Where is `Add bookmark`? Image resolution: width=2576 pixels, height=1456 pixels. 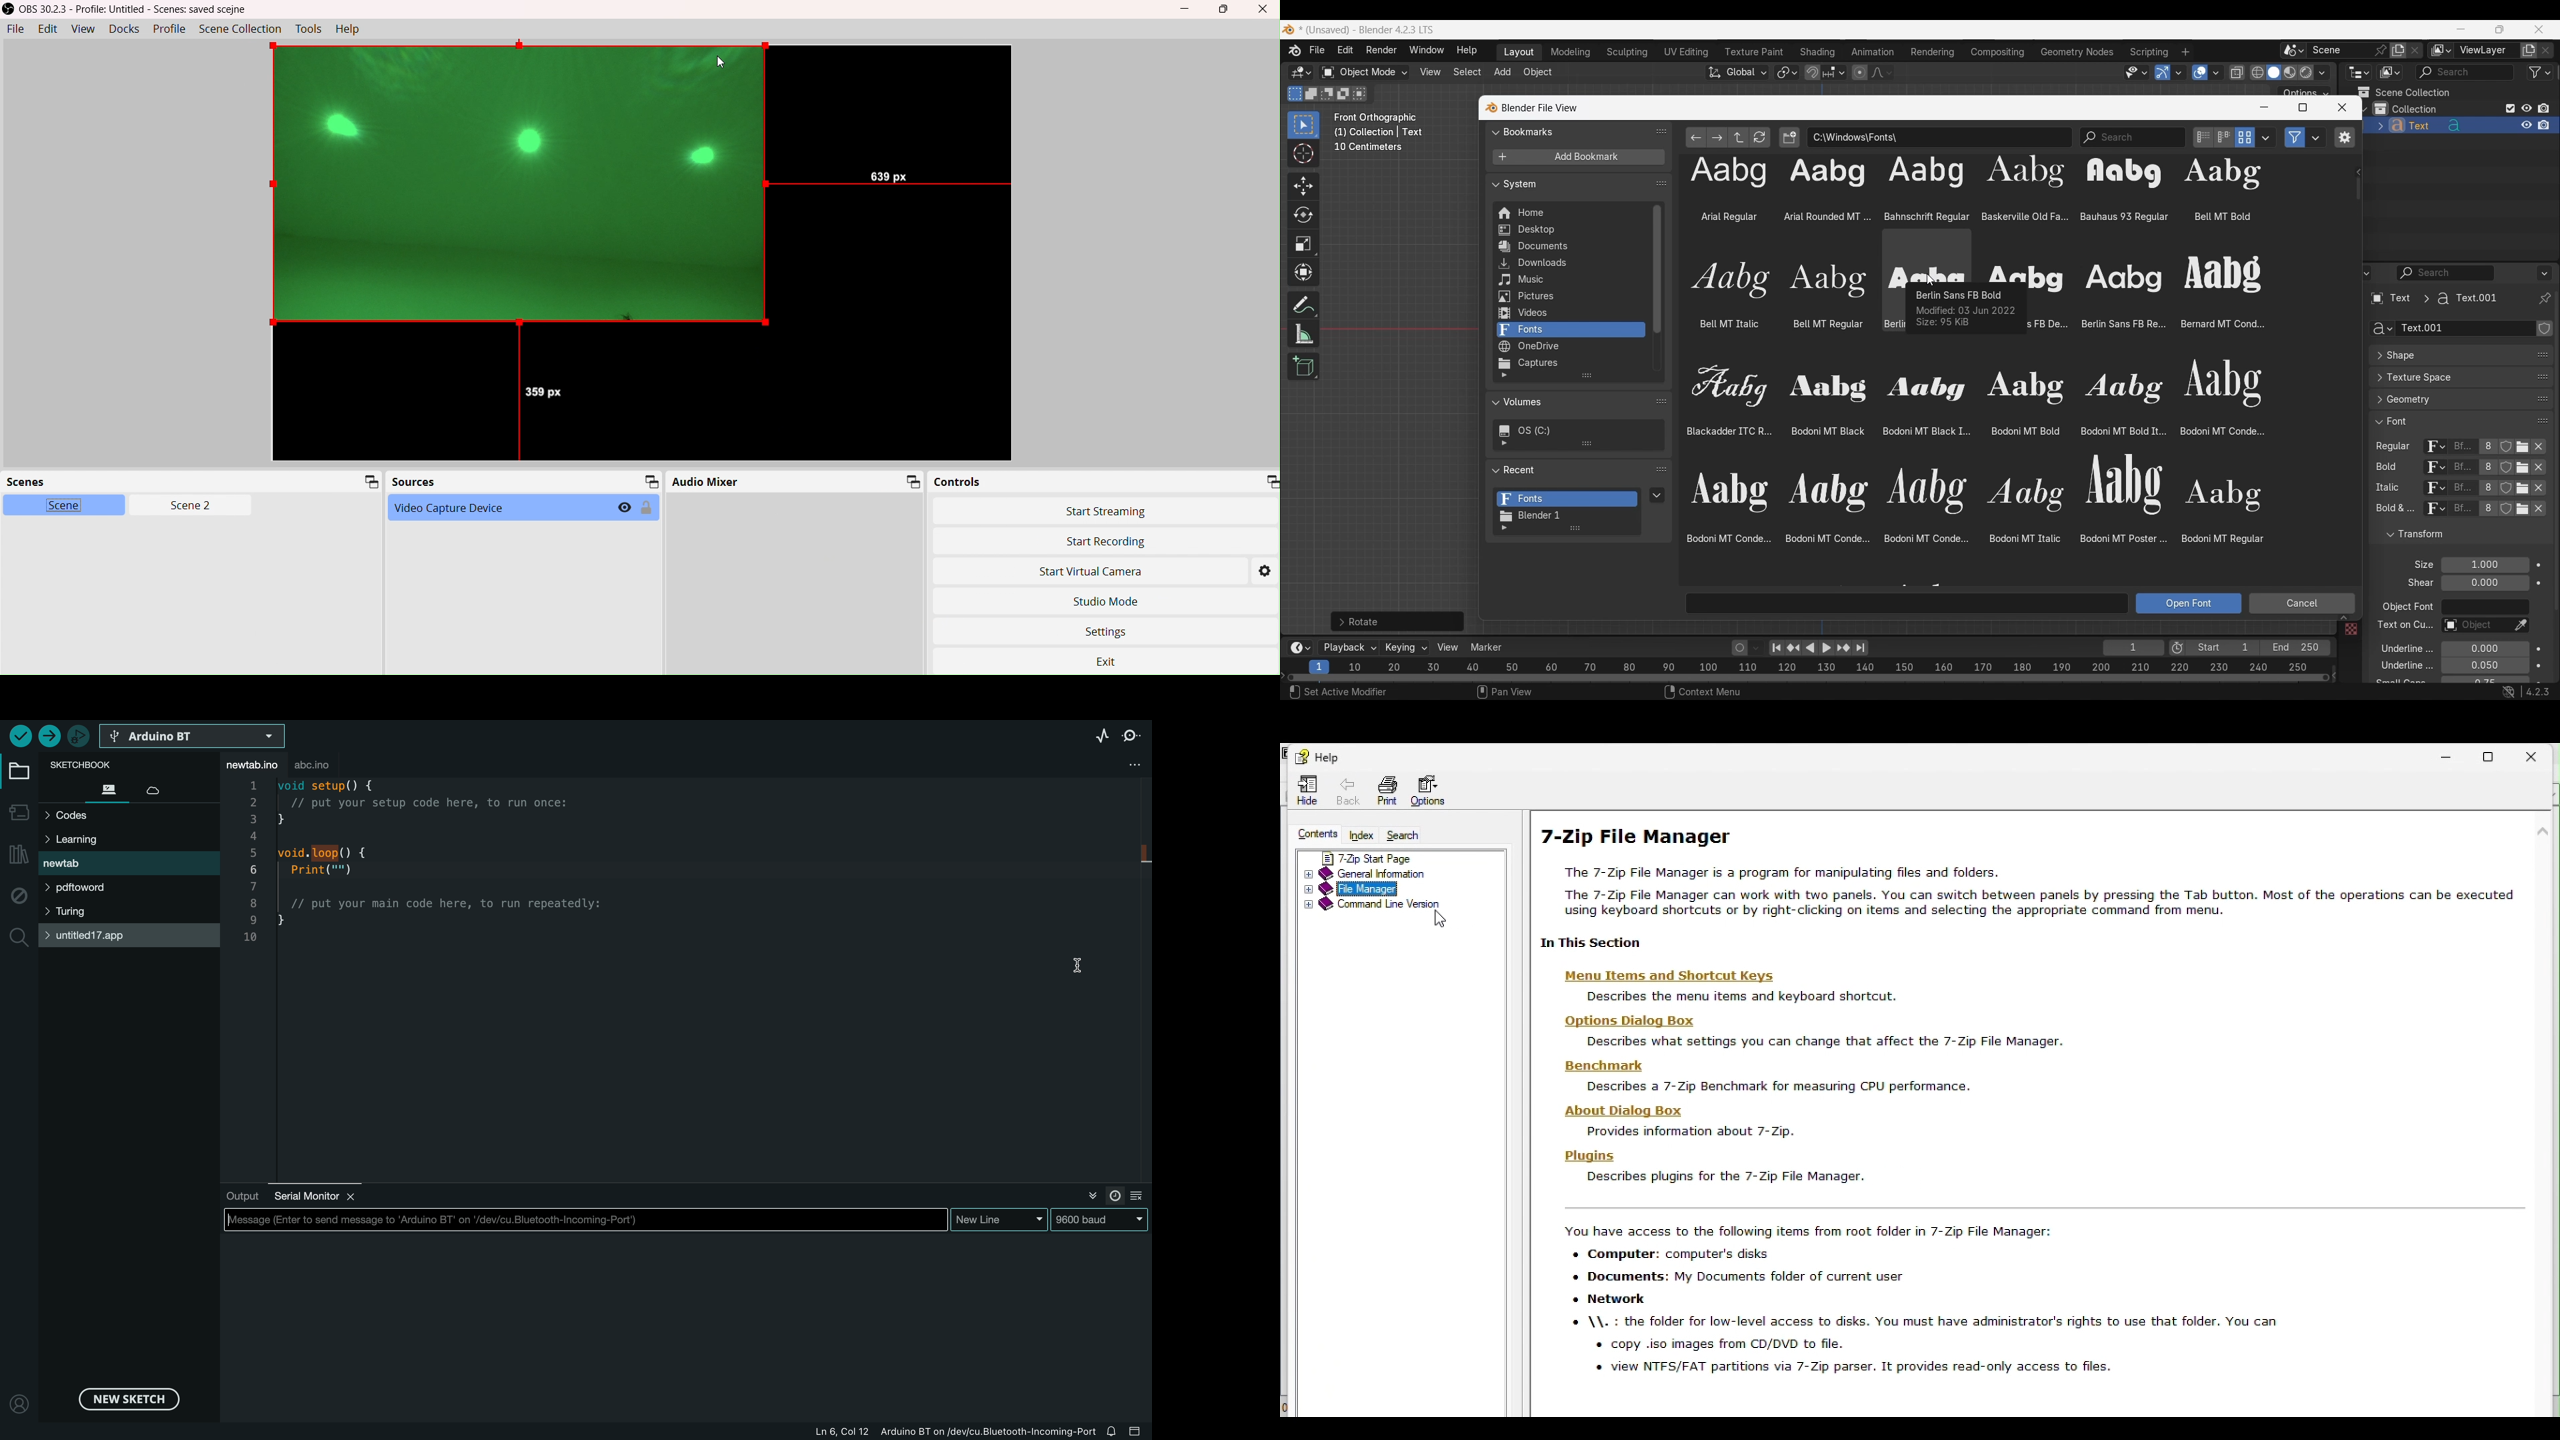 Add bookmark is located at coordinates (1578, 157).